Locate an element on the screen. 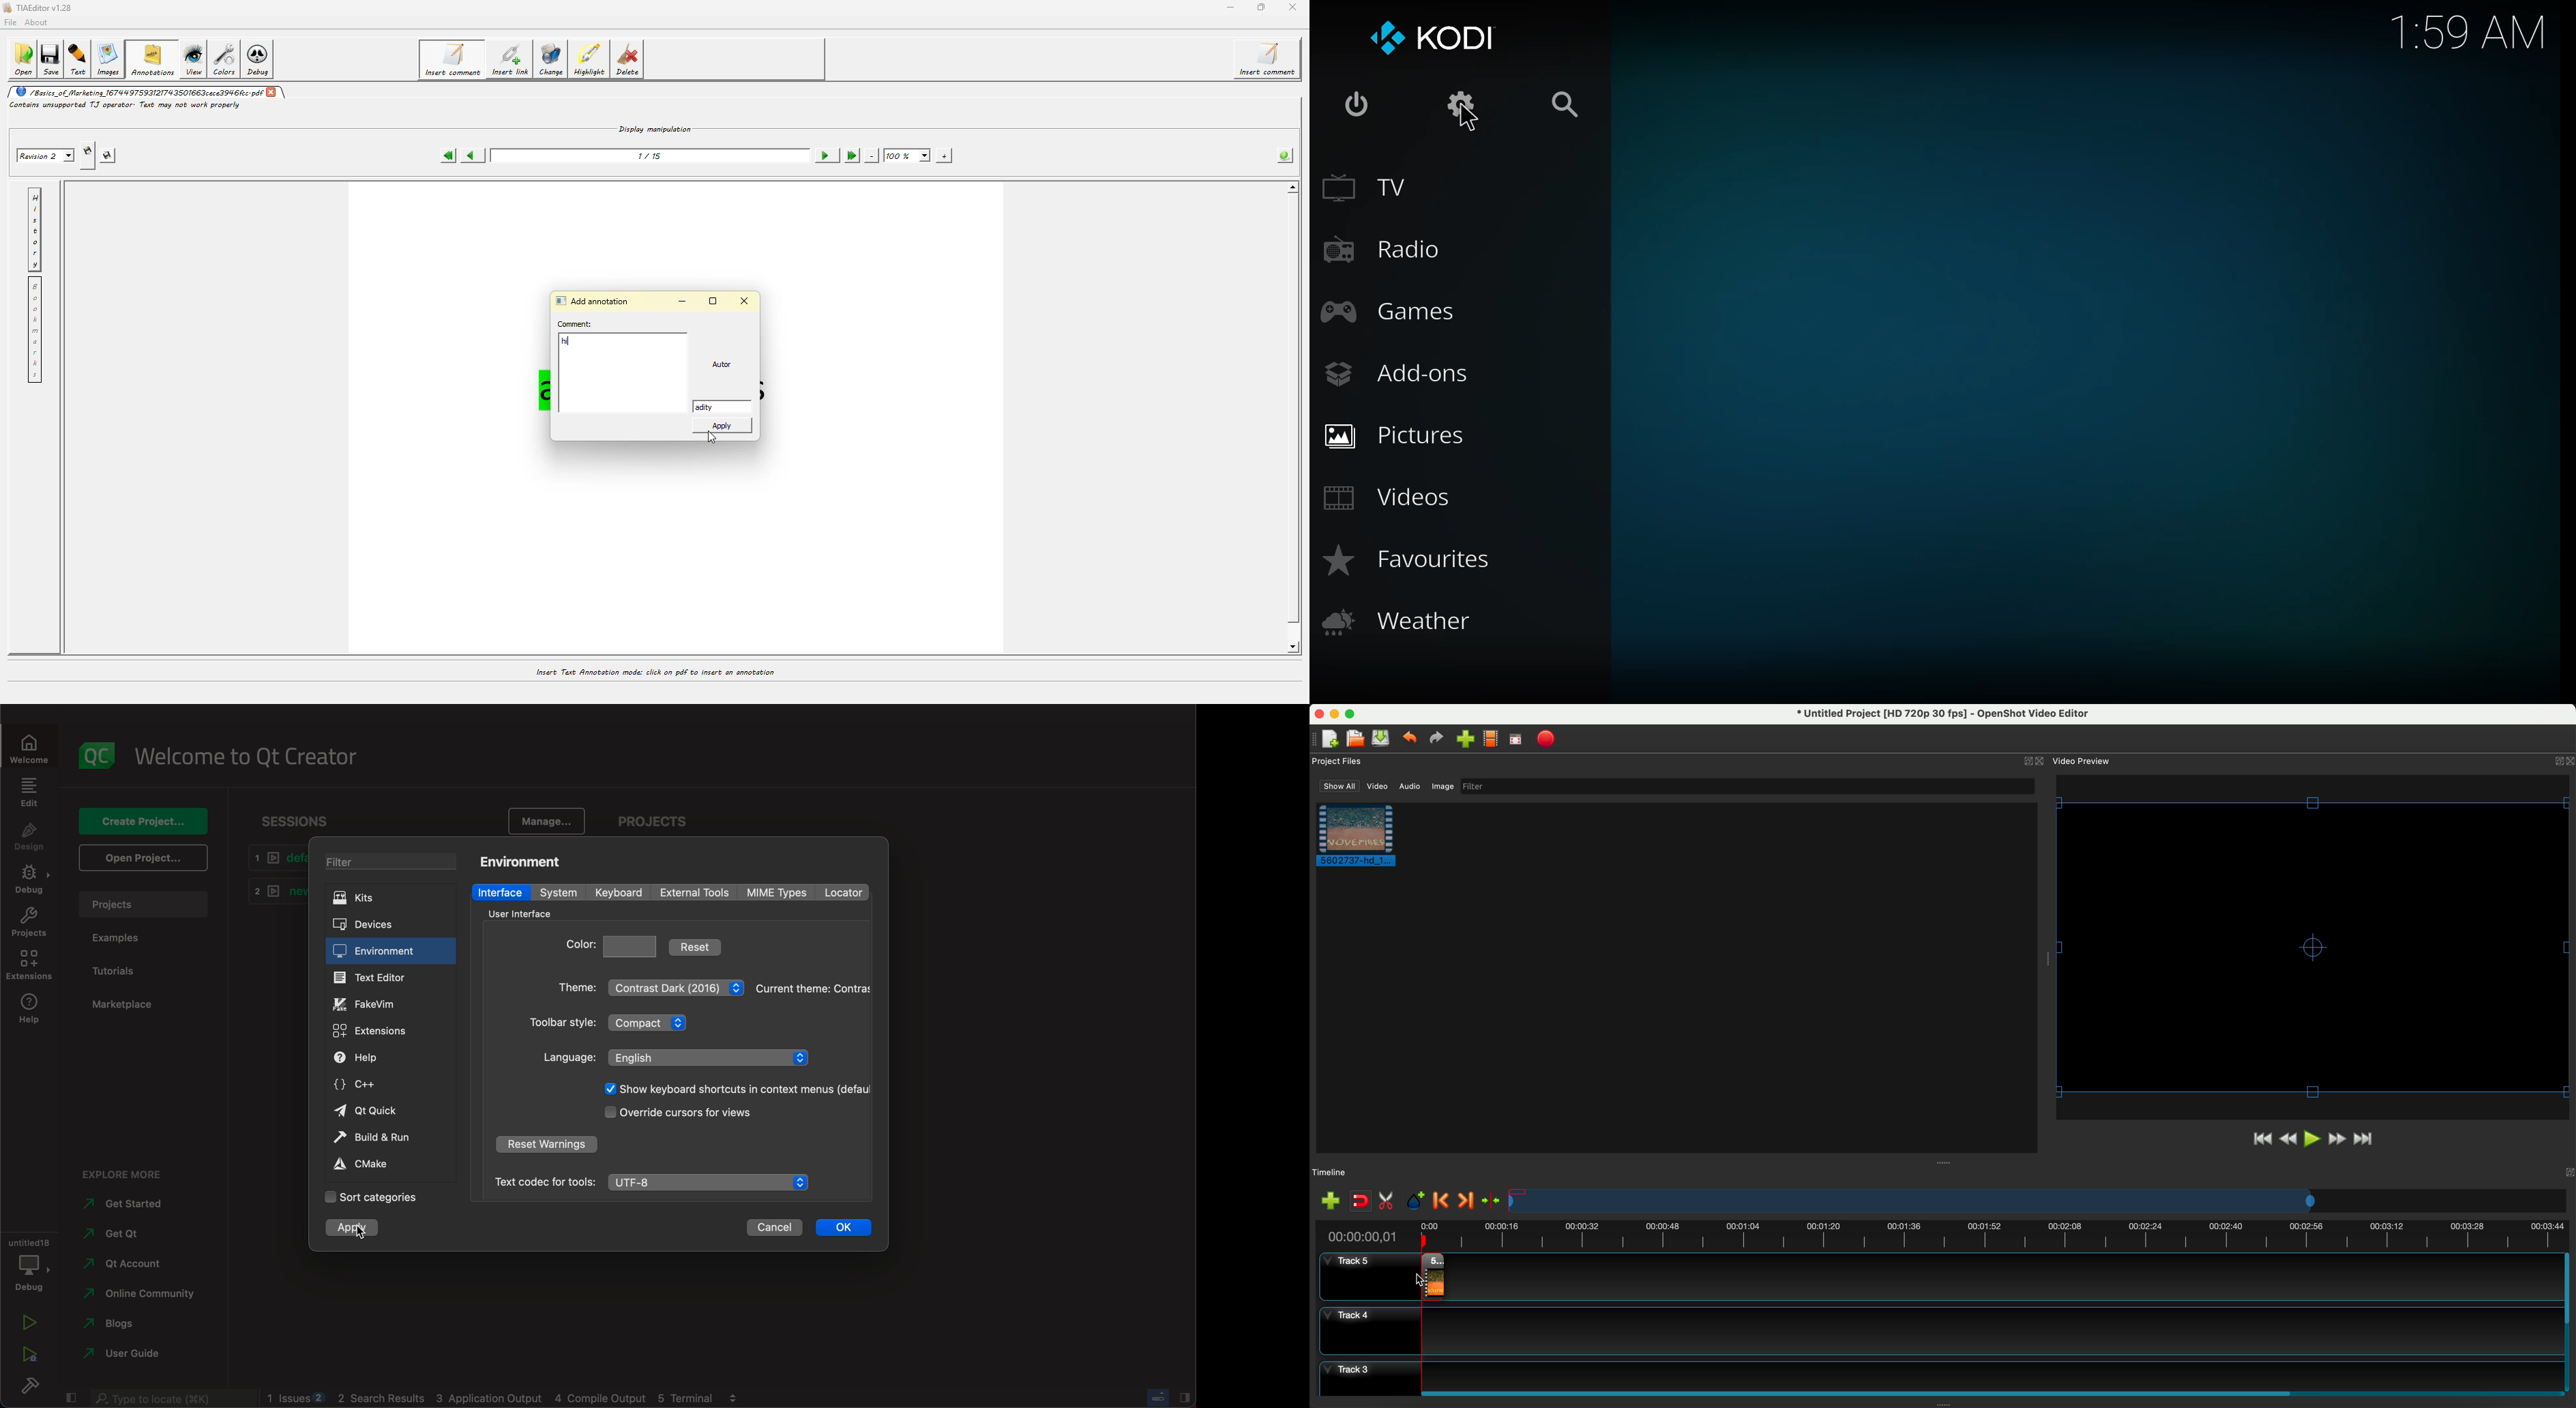 This screenshot has width=2576, height=1428.  is located at coordinates (732, 1089).